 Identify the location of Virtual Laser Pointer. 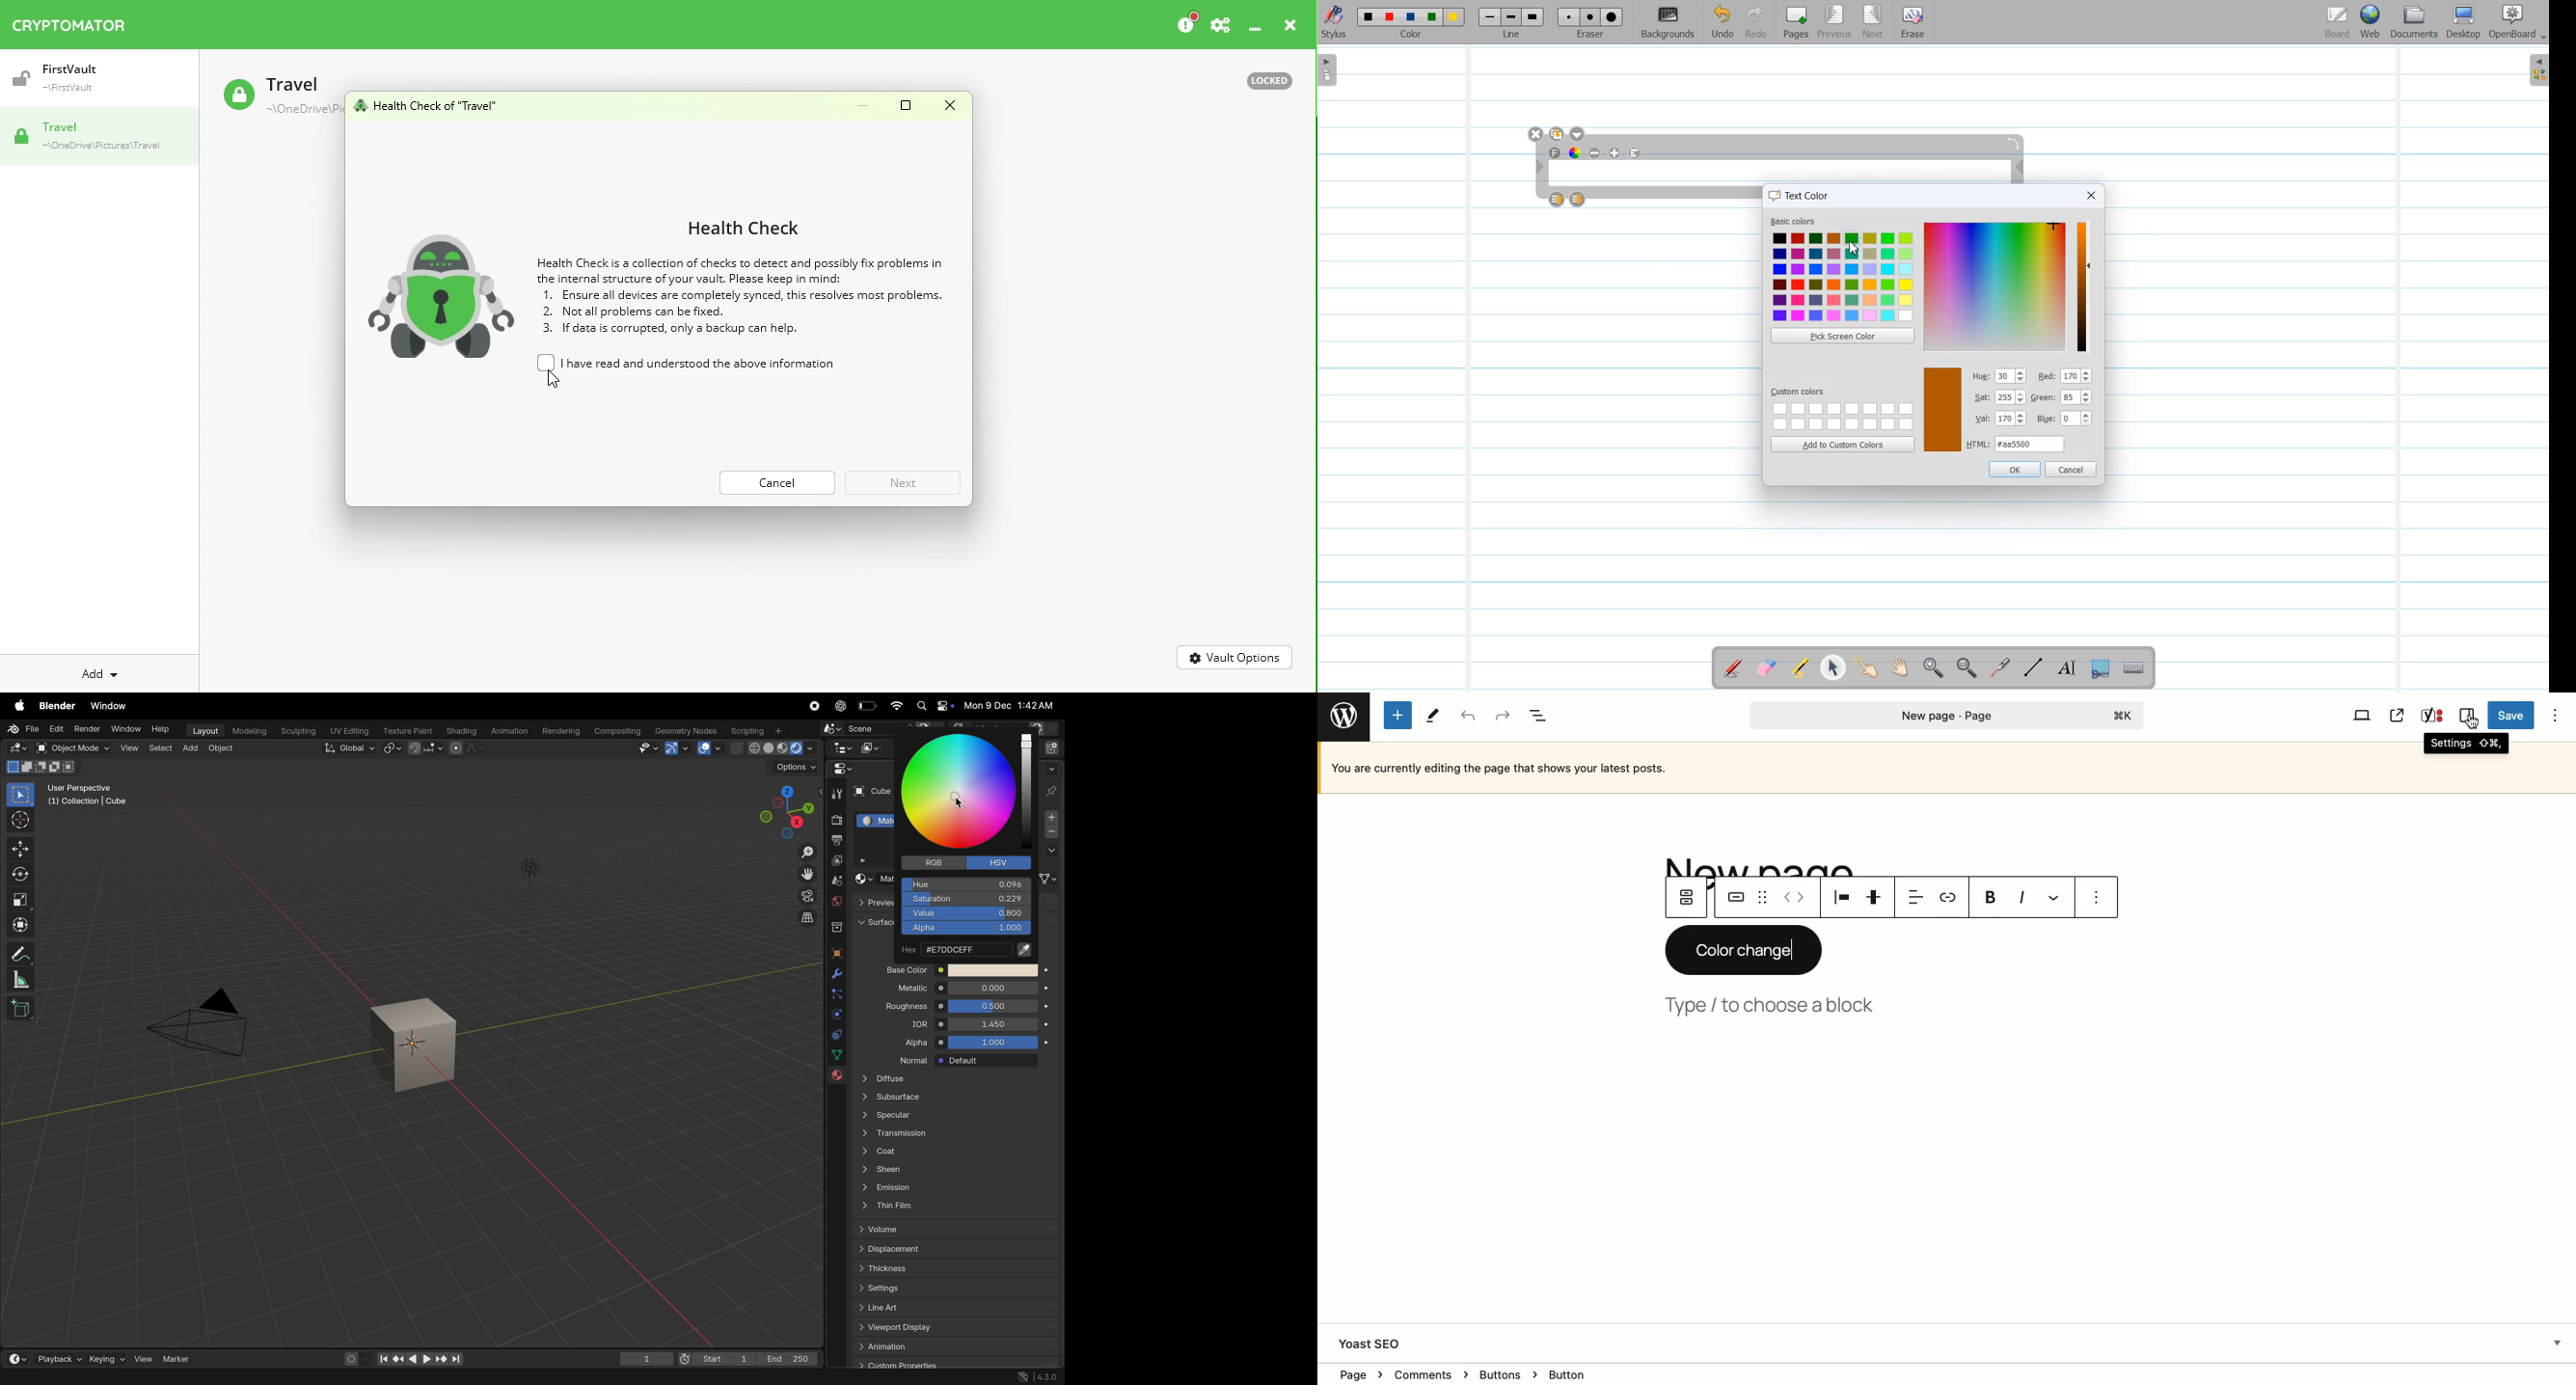
(1997, 669).